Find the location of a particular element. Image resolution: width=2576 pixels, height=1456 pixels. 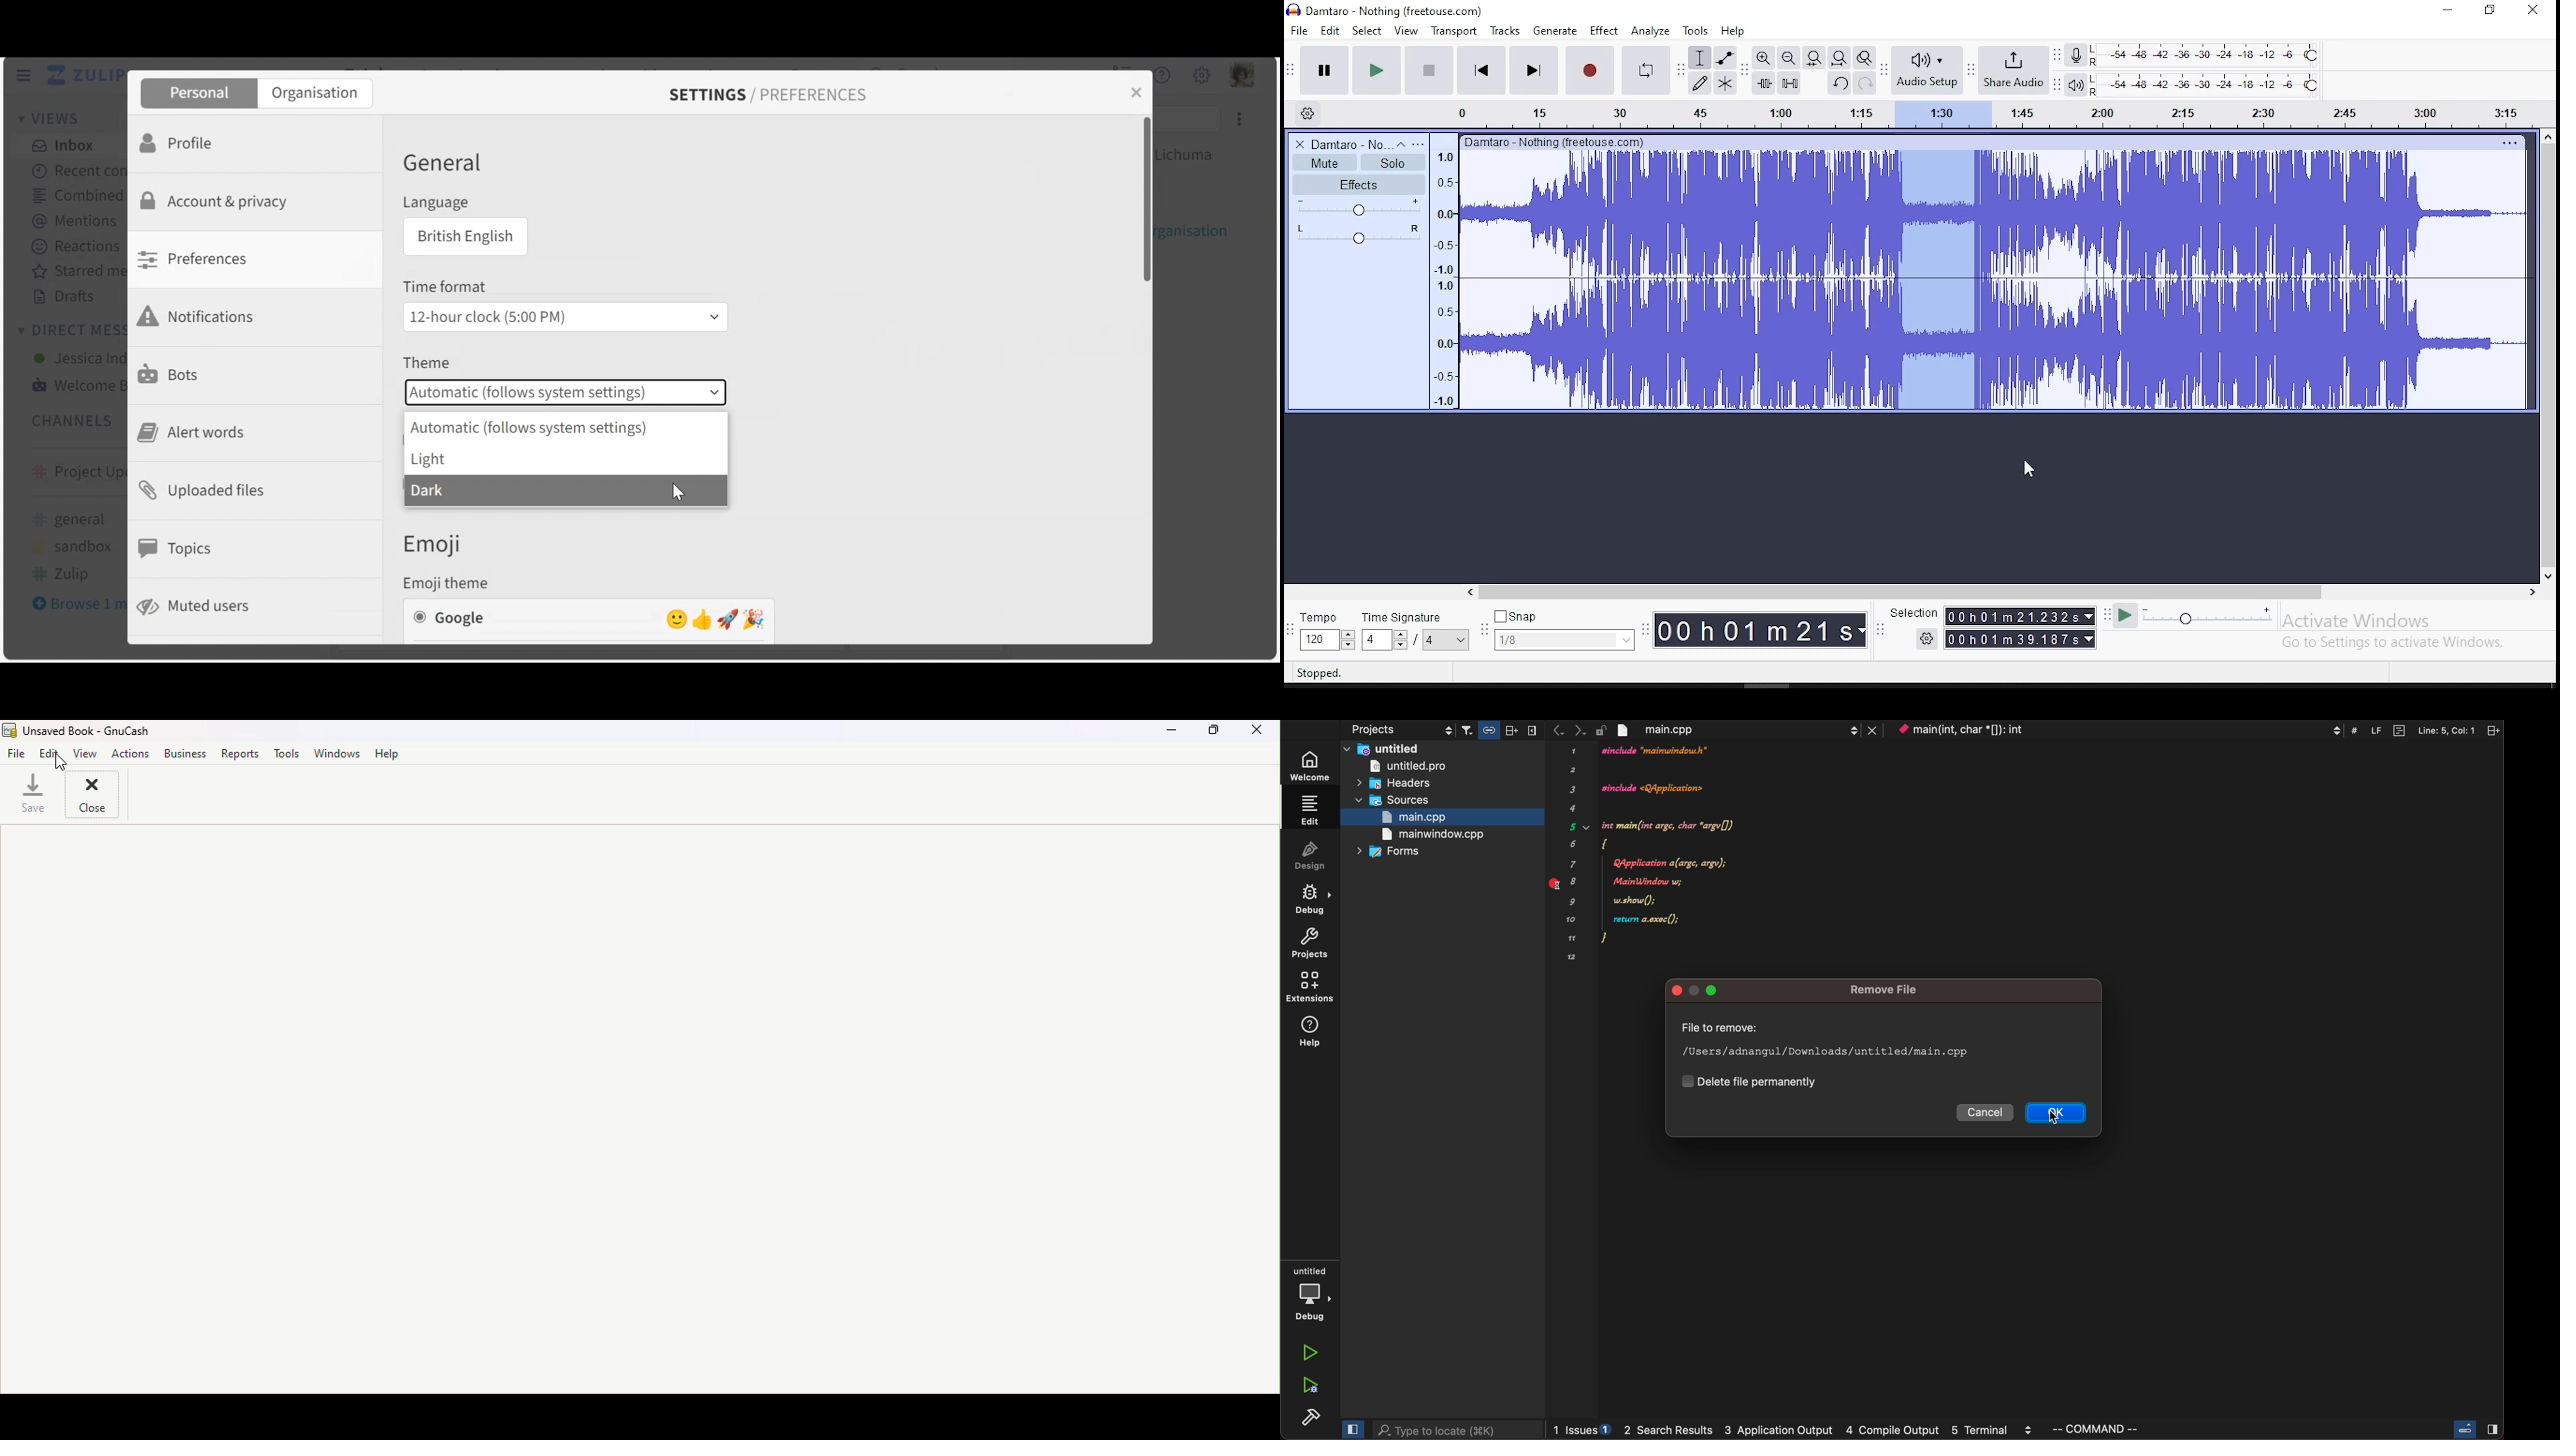

audio track is located at coordinates (1991, 214).